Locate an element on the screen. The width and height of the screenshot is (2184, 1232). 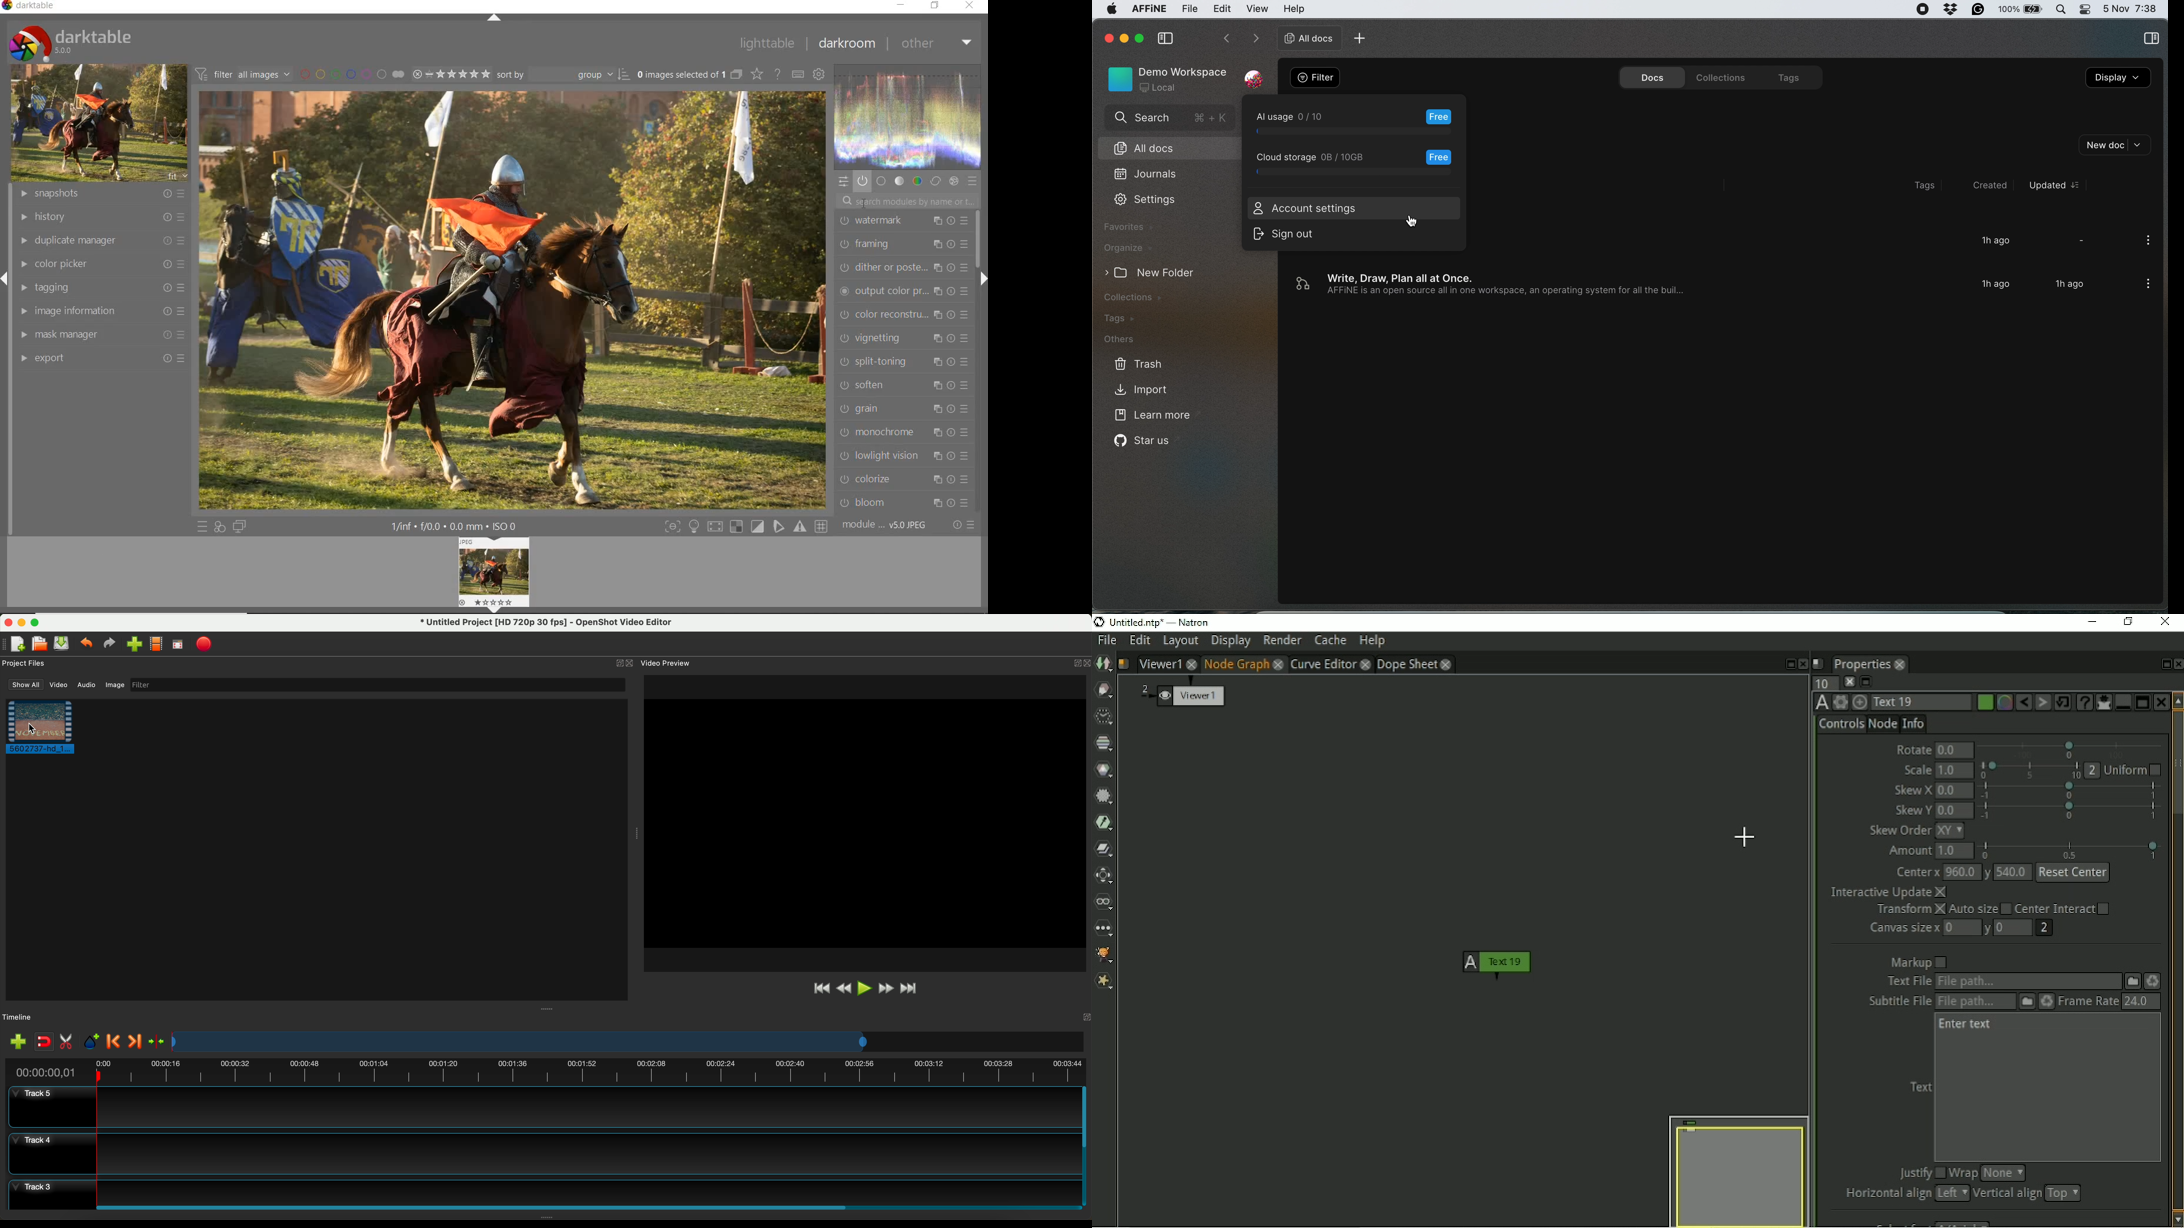
sign out is located at coordinates (1293, 235).